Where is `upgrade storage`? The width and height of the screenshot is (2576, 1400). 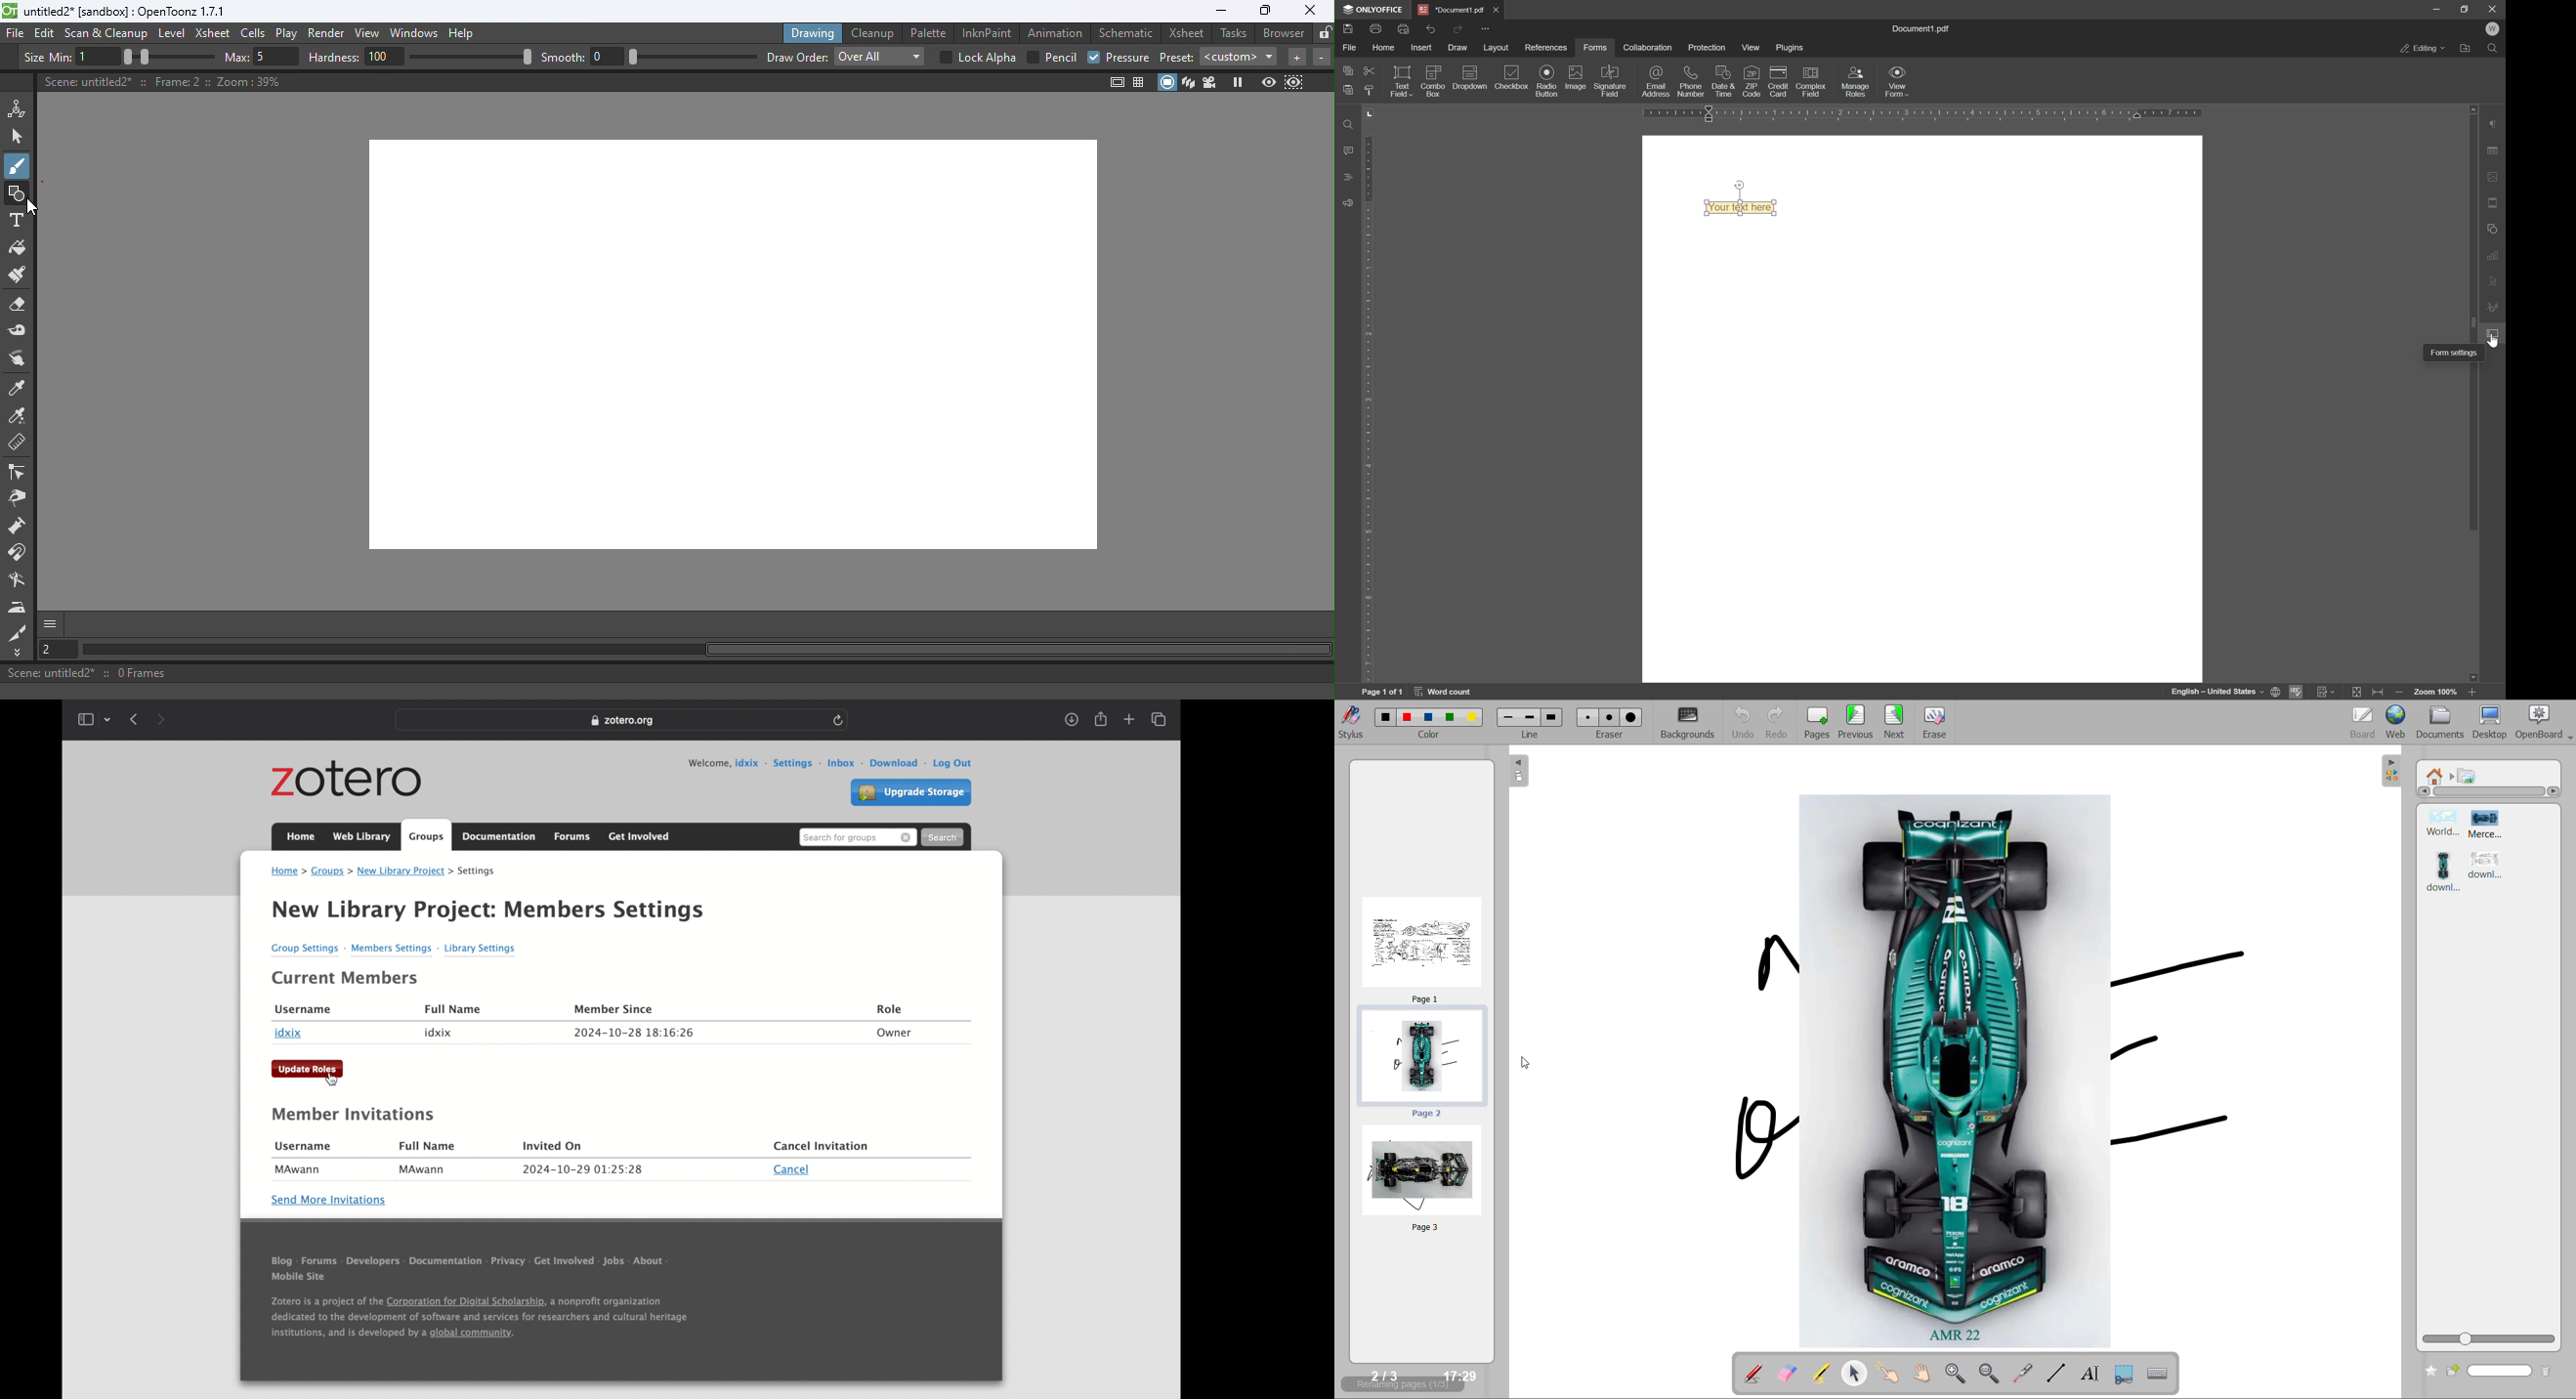
upgrade storage is located at coordinates (911, 793).